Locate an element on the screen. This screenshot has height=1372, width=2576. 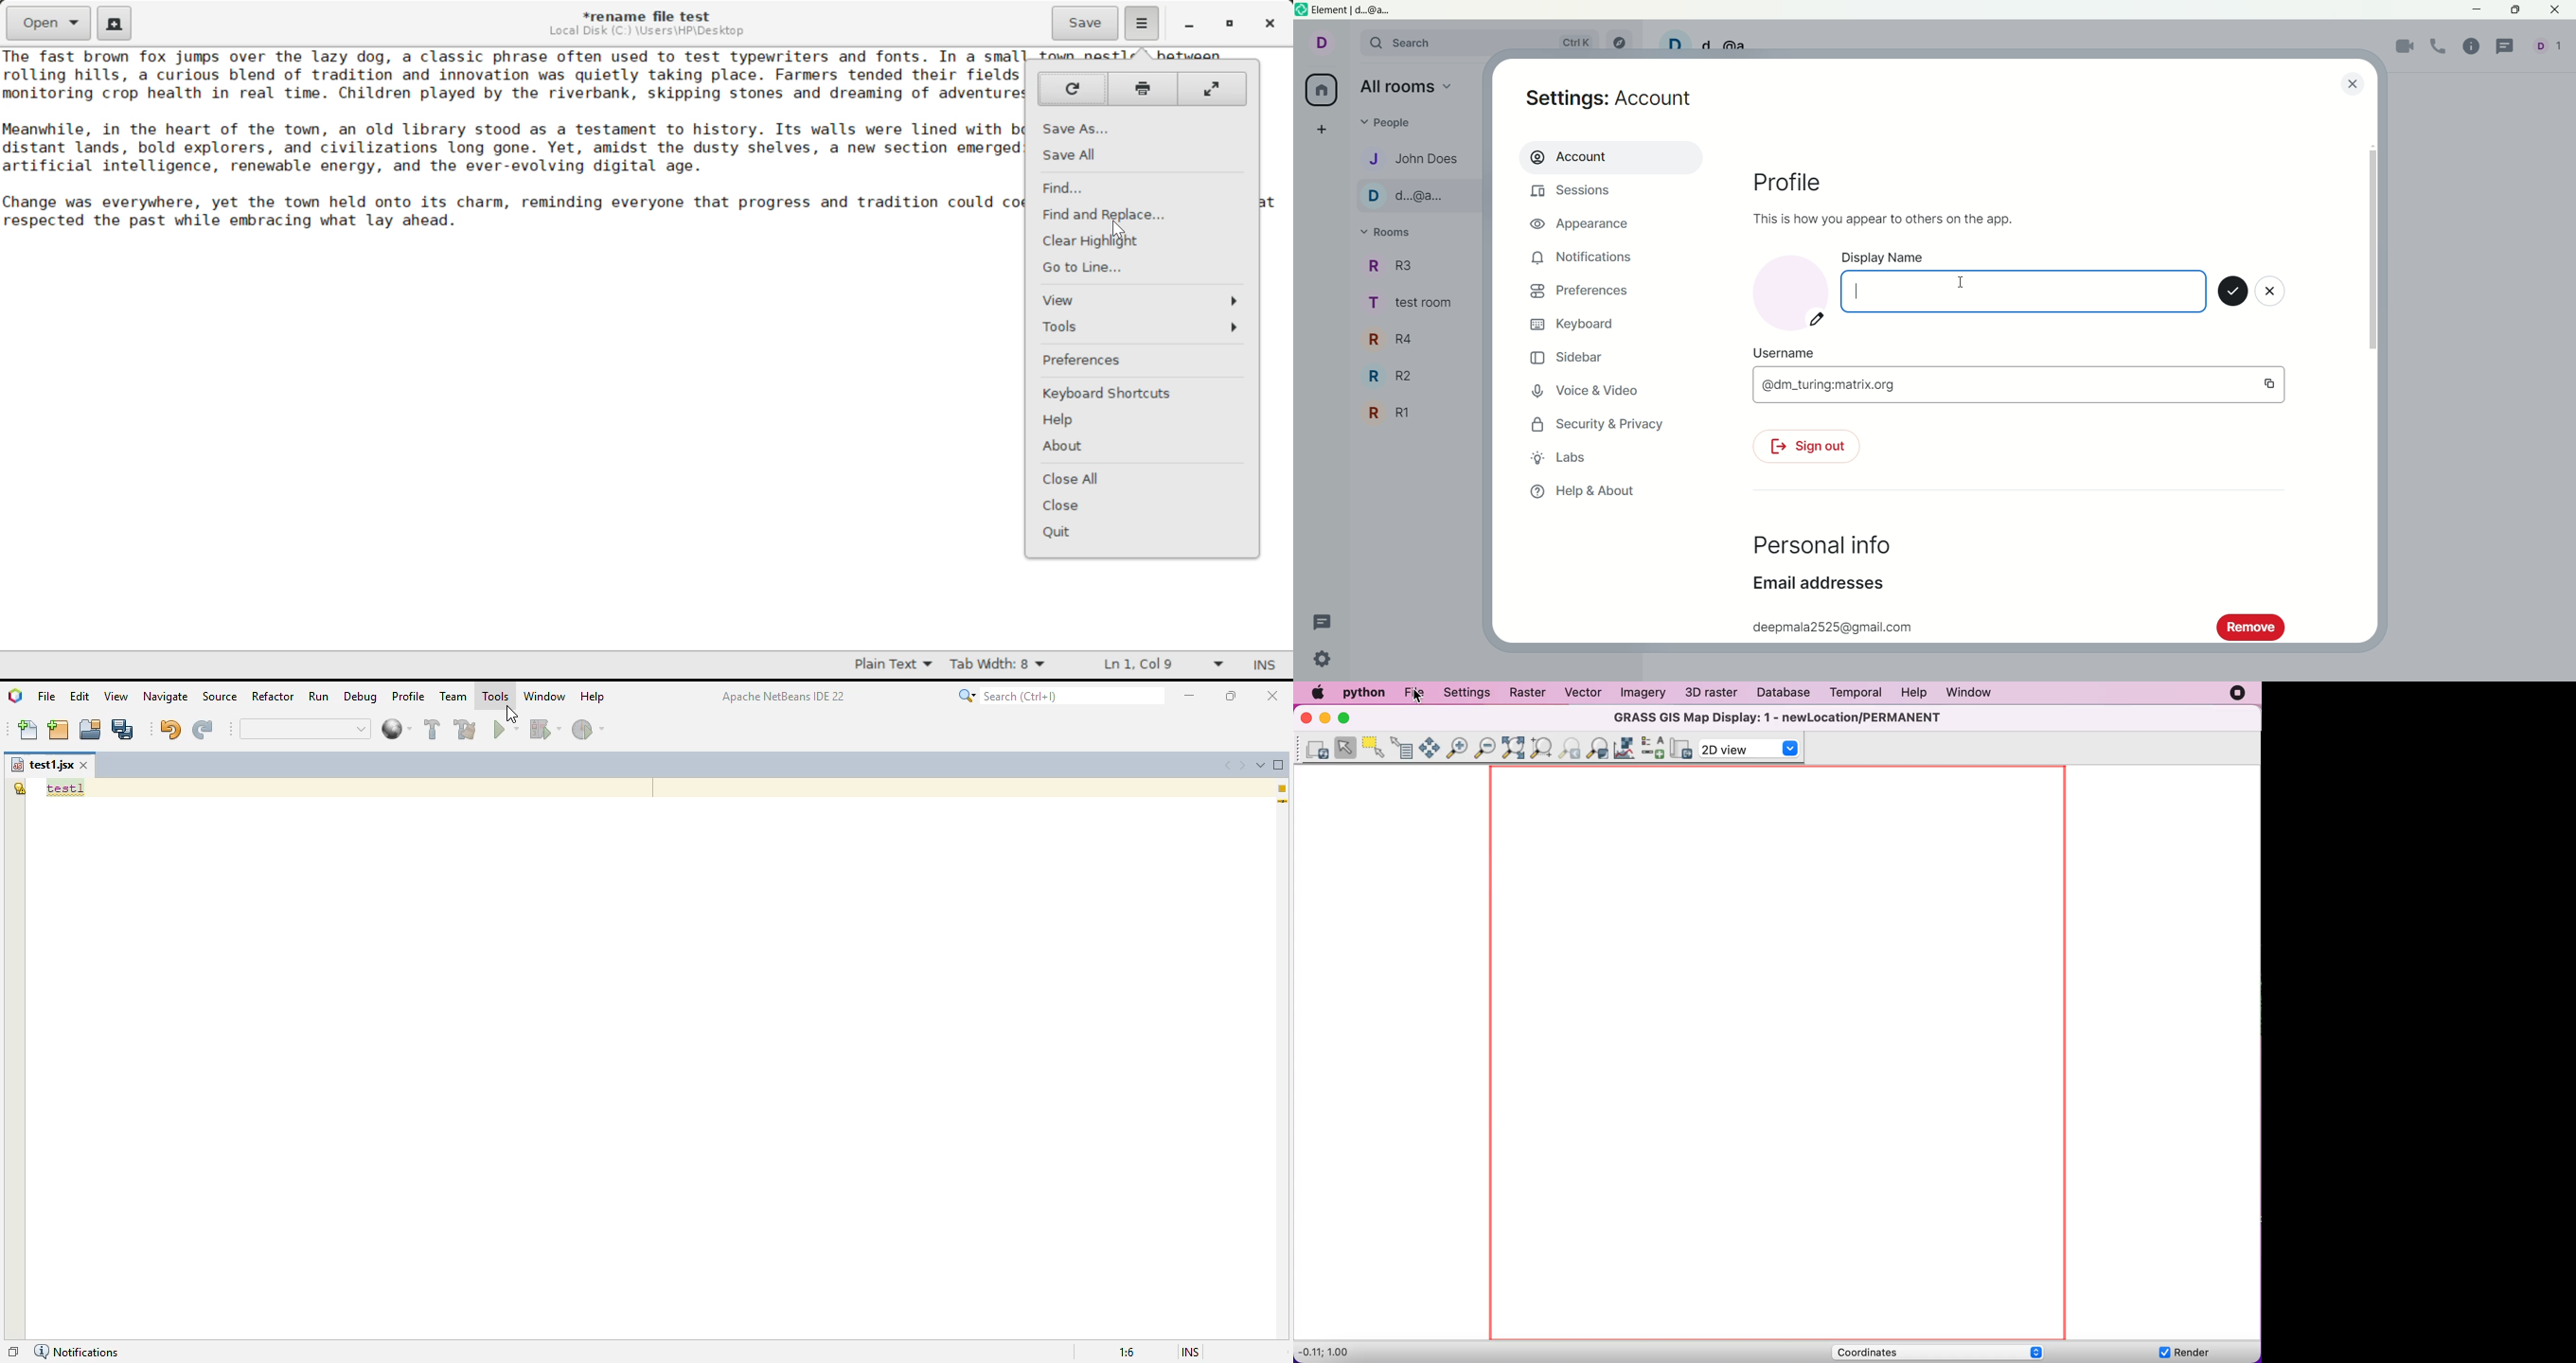
security and privacy is located at coordinates (1593, 426).